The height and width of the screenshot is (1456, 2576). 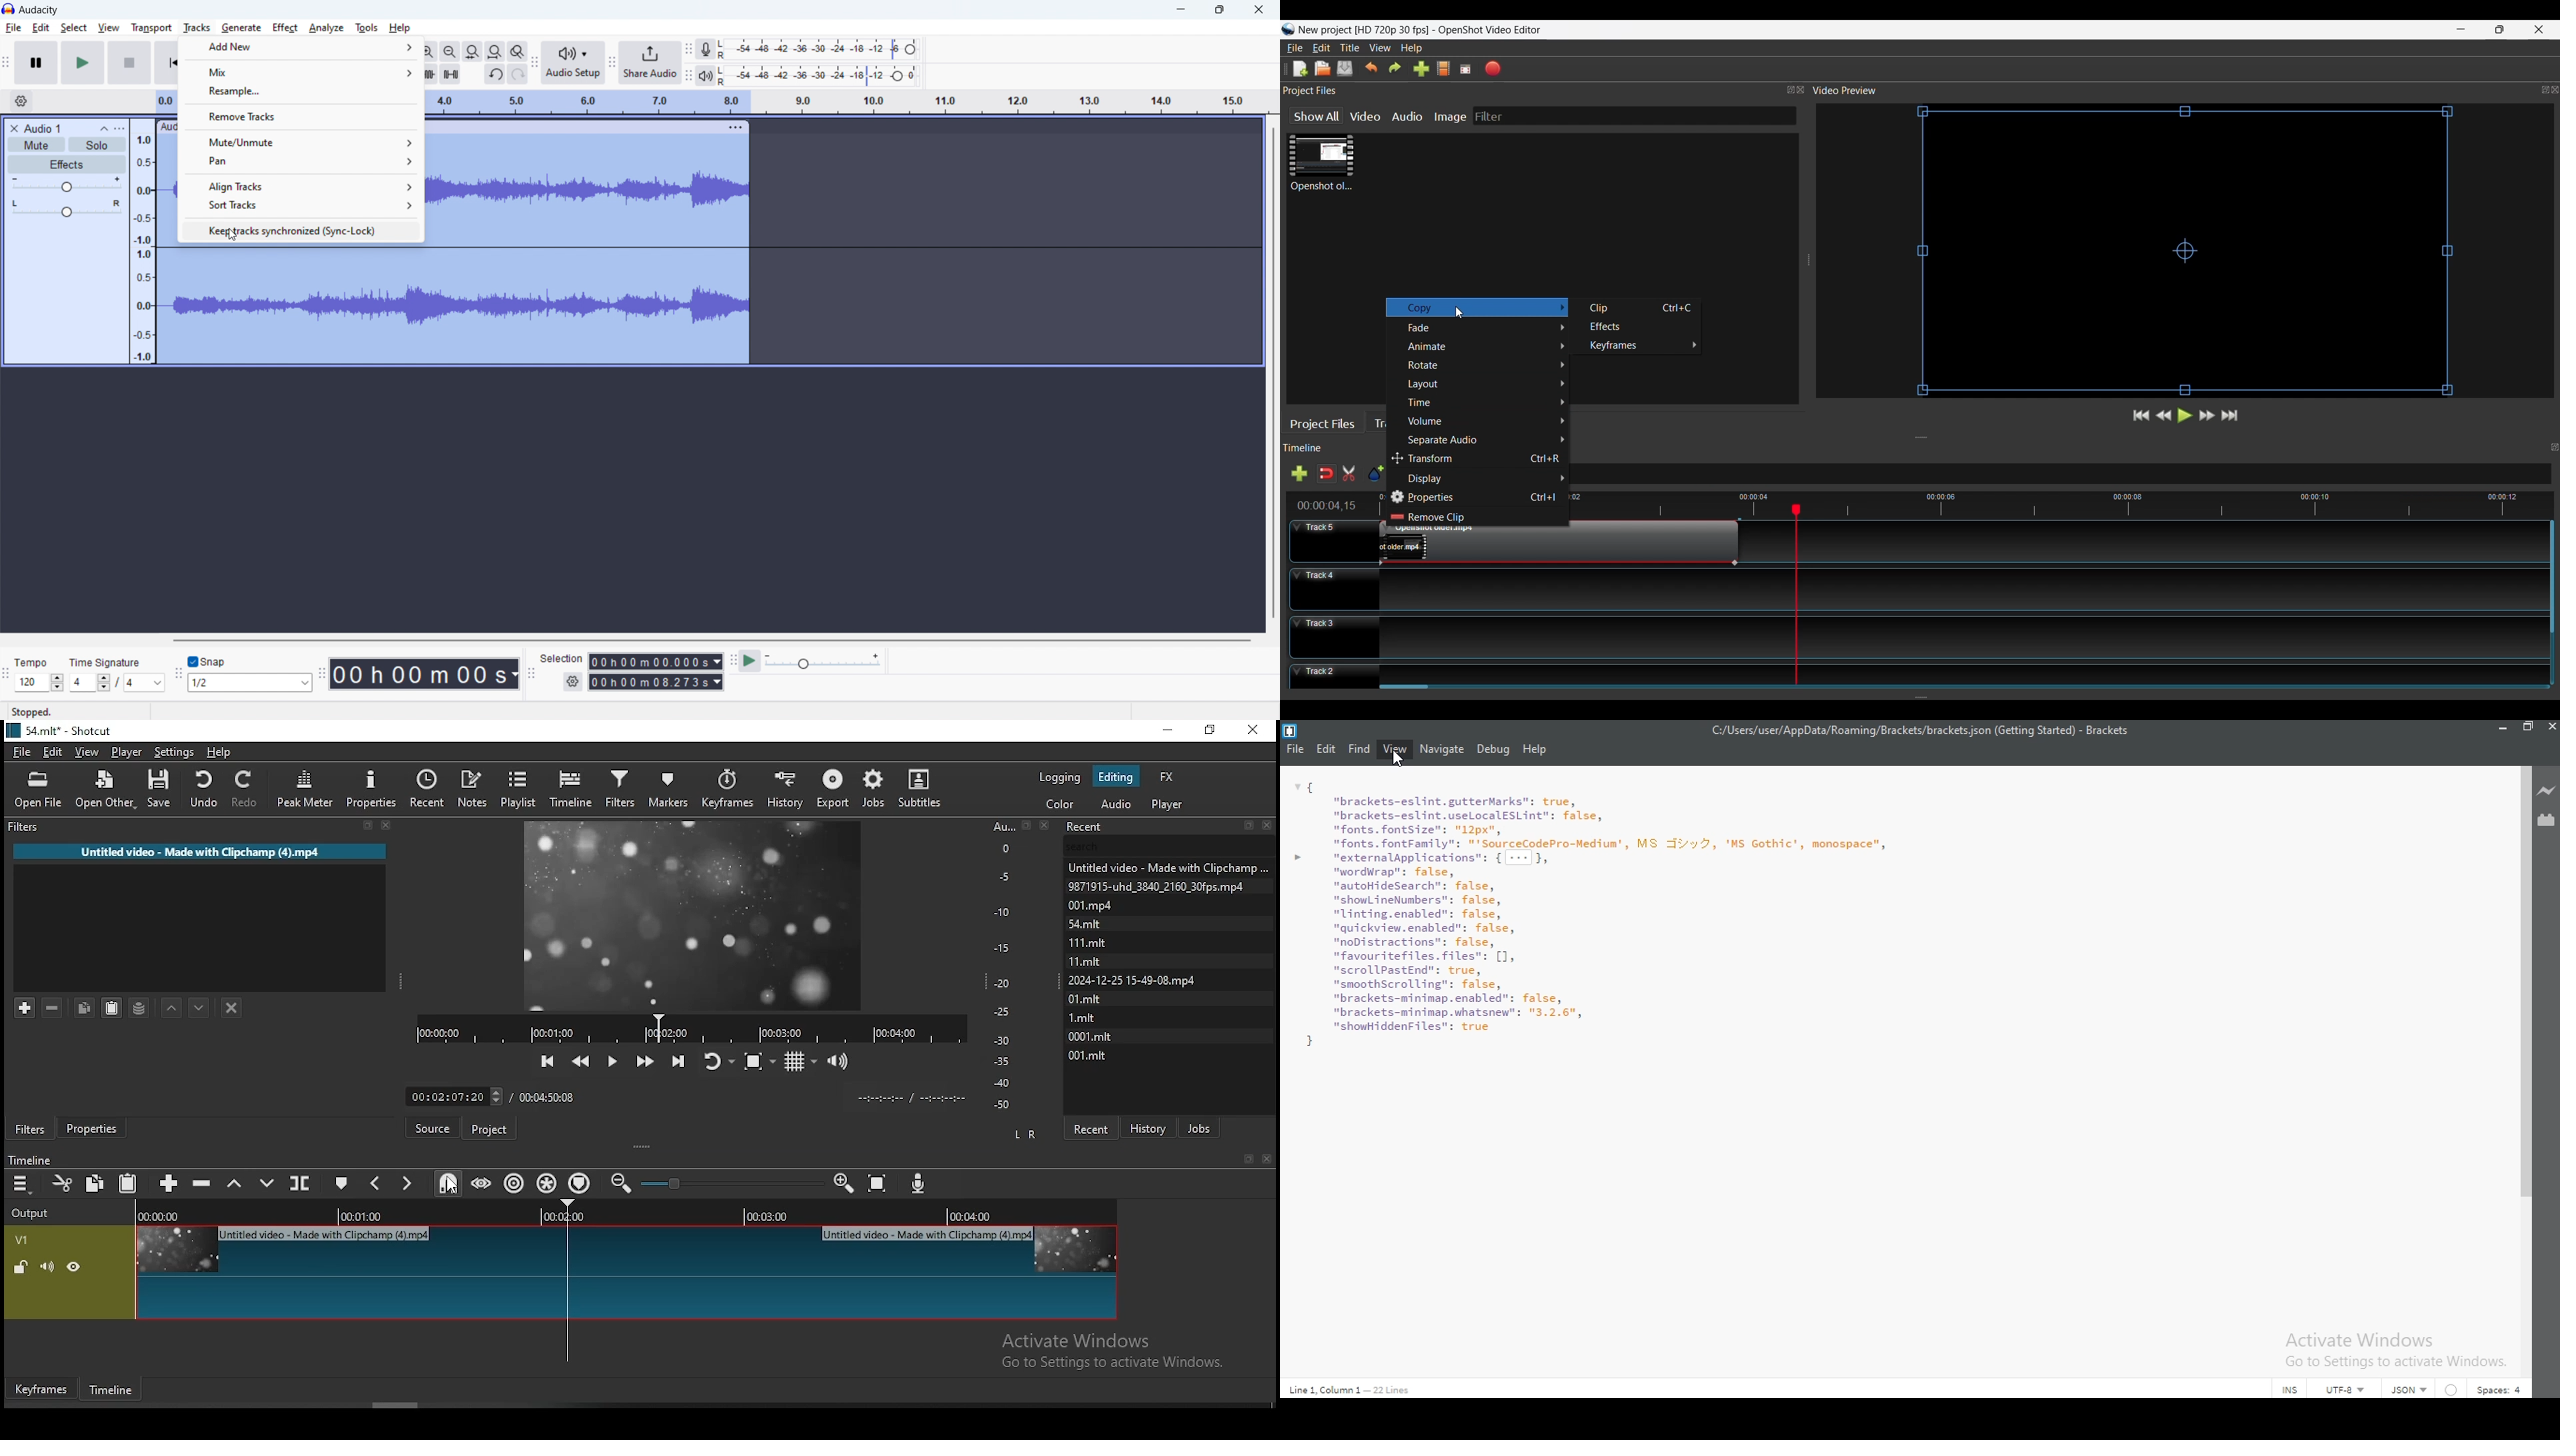 What do you see at coordinates (104, 789) in the screenshot?
I see `open other` at bounding box center [104, 789].